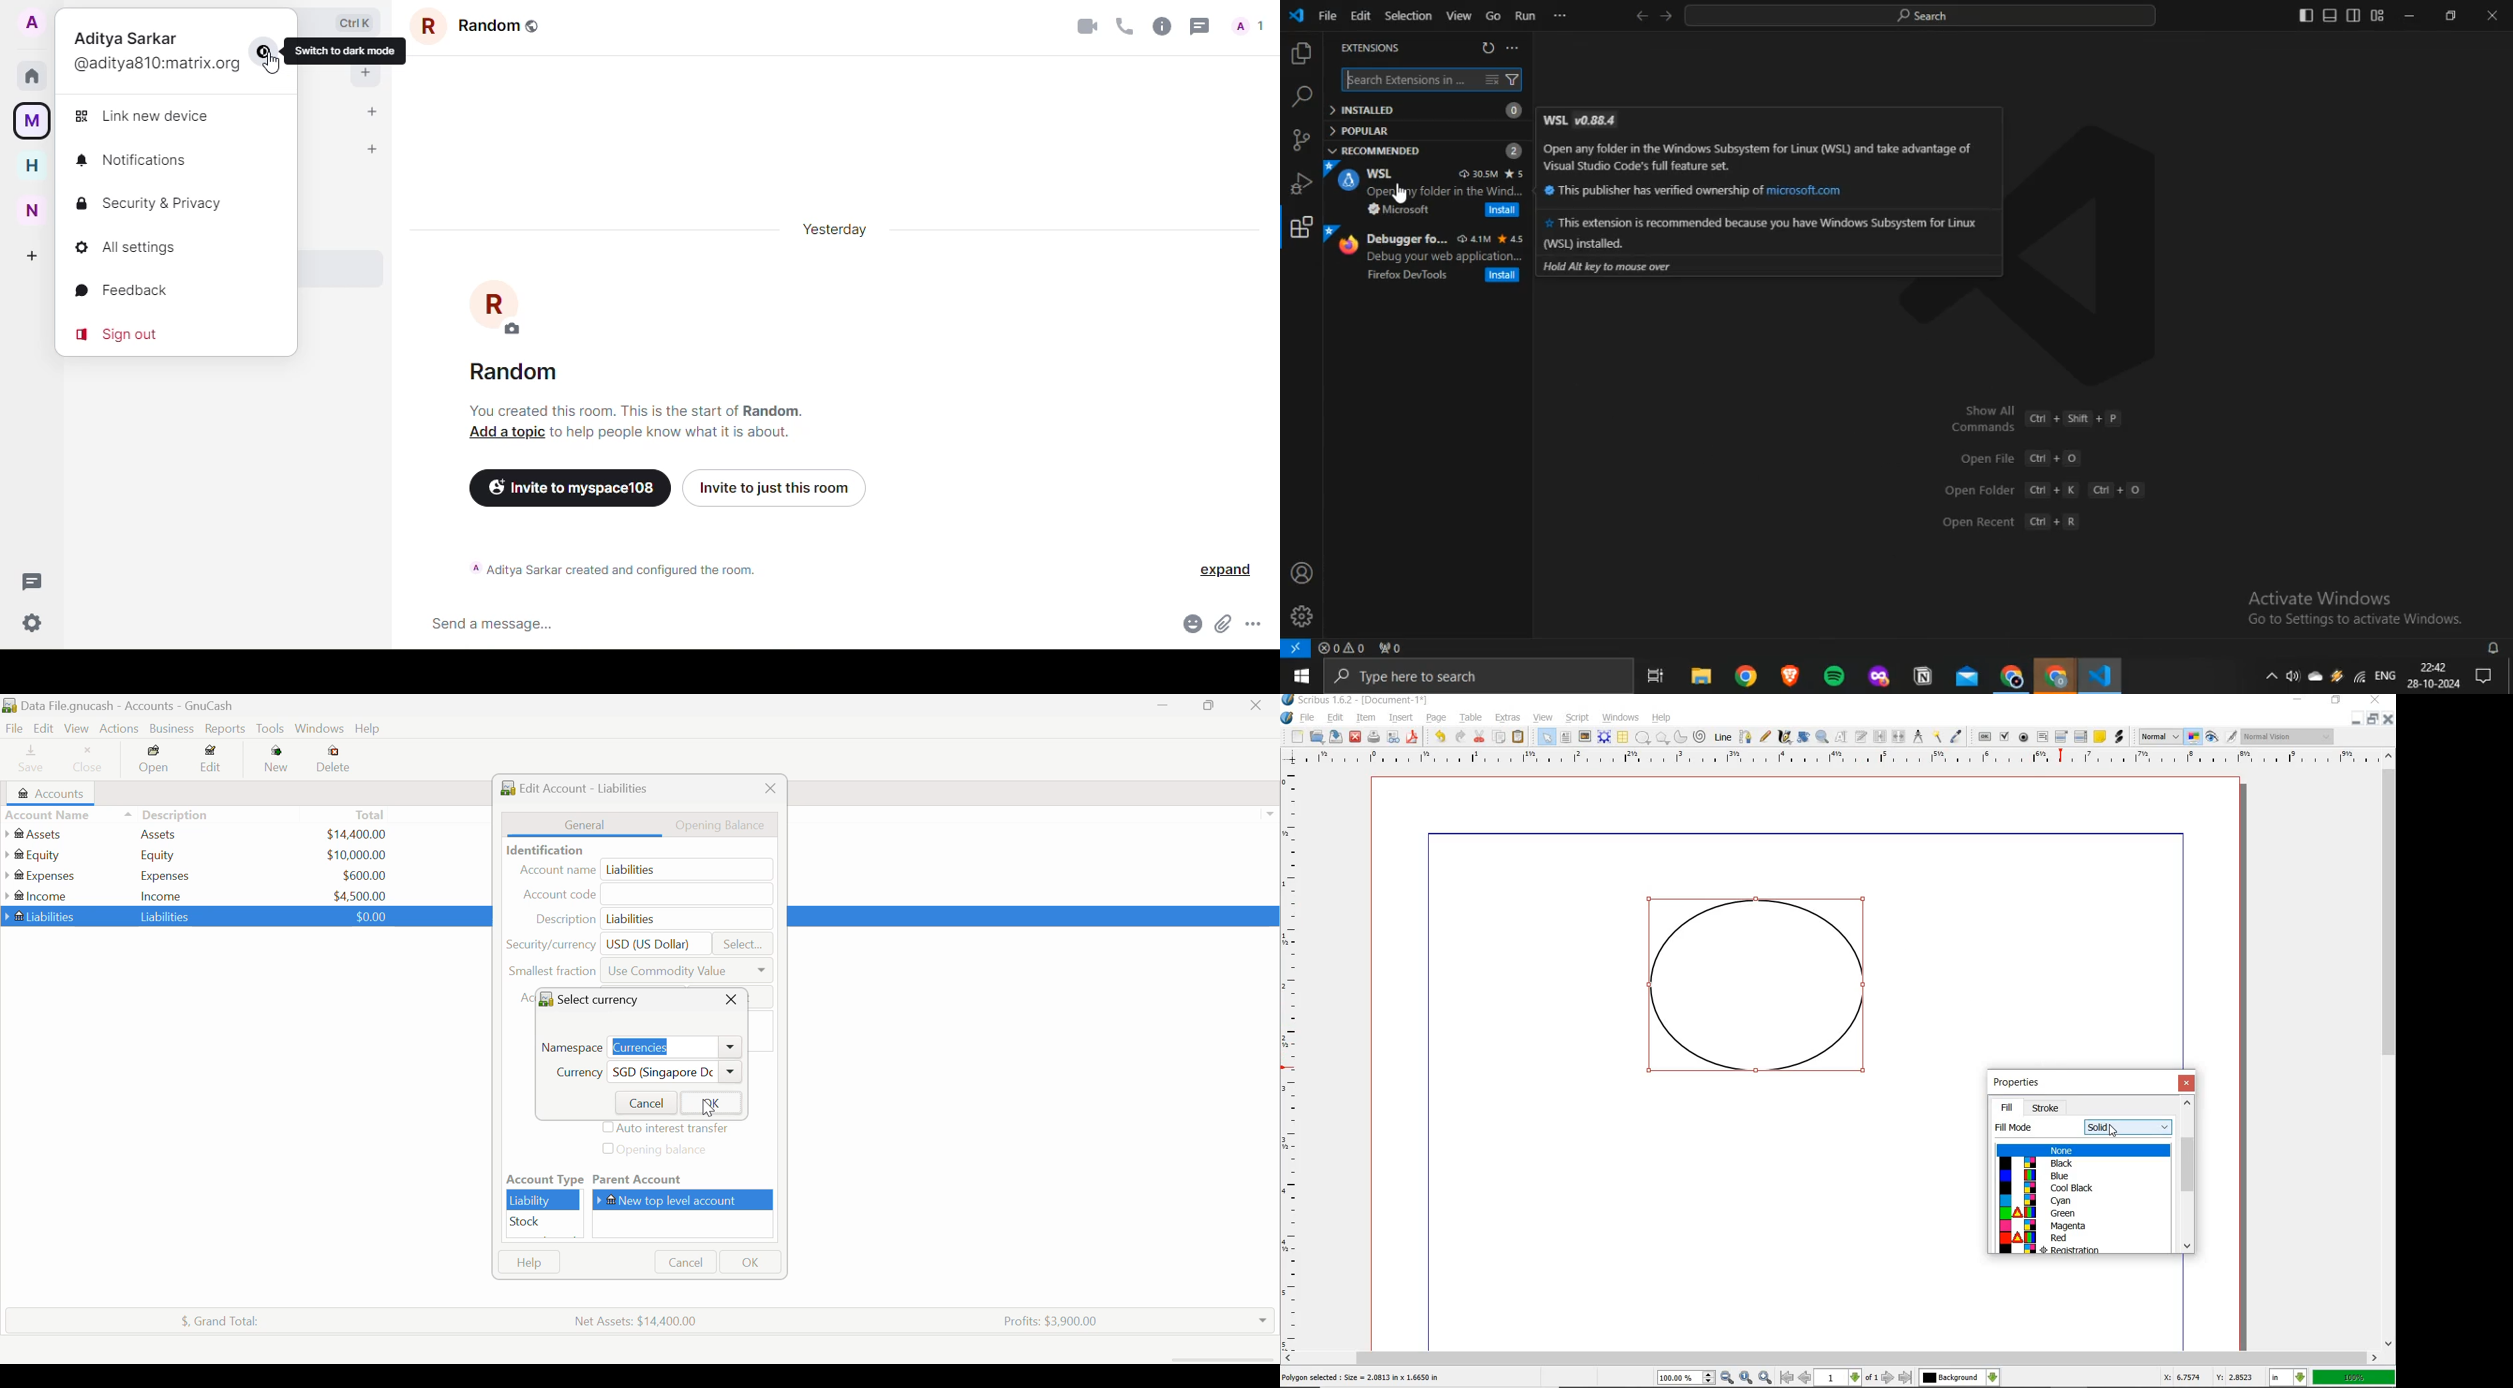 This screenshot has width=2520, height=1400. What do you see at coordinates (1198, 25) in the screenshot?
I see `threads` at bounding box center [1198, 25].